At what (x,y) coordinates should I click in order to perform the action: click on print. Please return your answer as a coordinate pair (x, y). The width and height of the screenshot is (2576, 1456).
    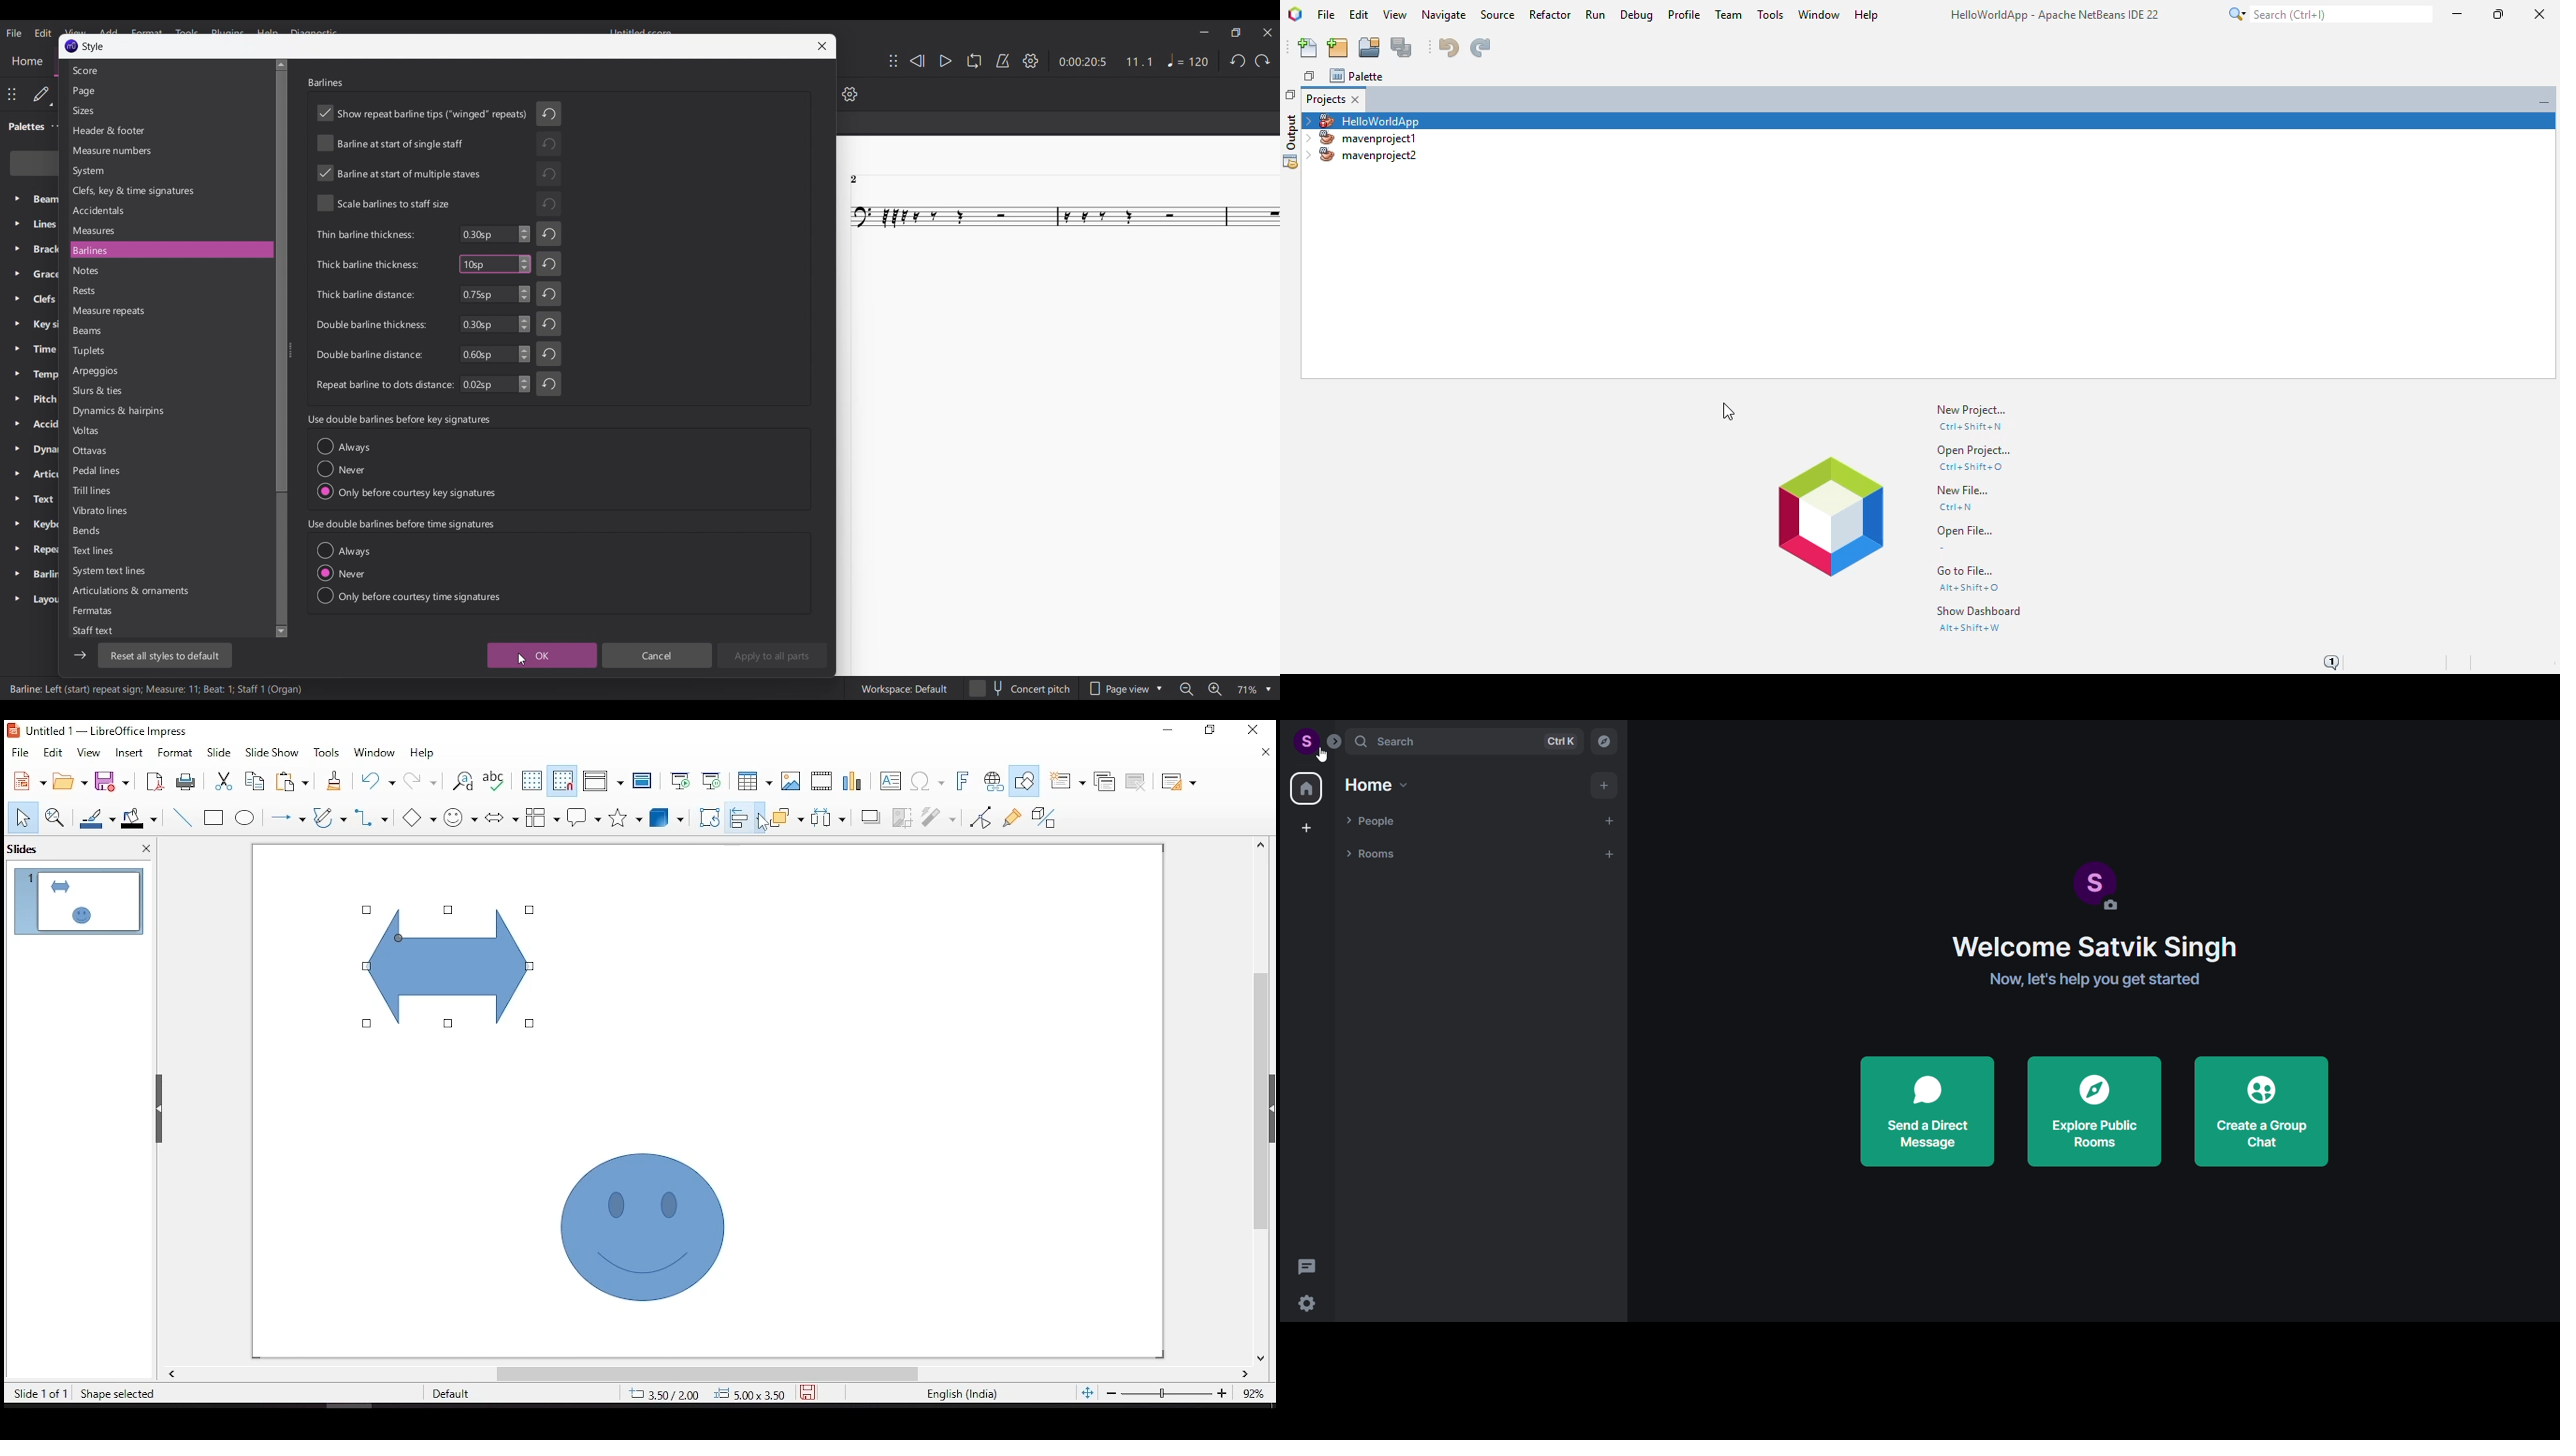
    Looking at the image, I should click on (184, 783).